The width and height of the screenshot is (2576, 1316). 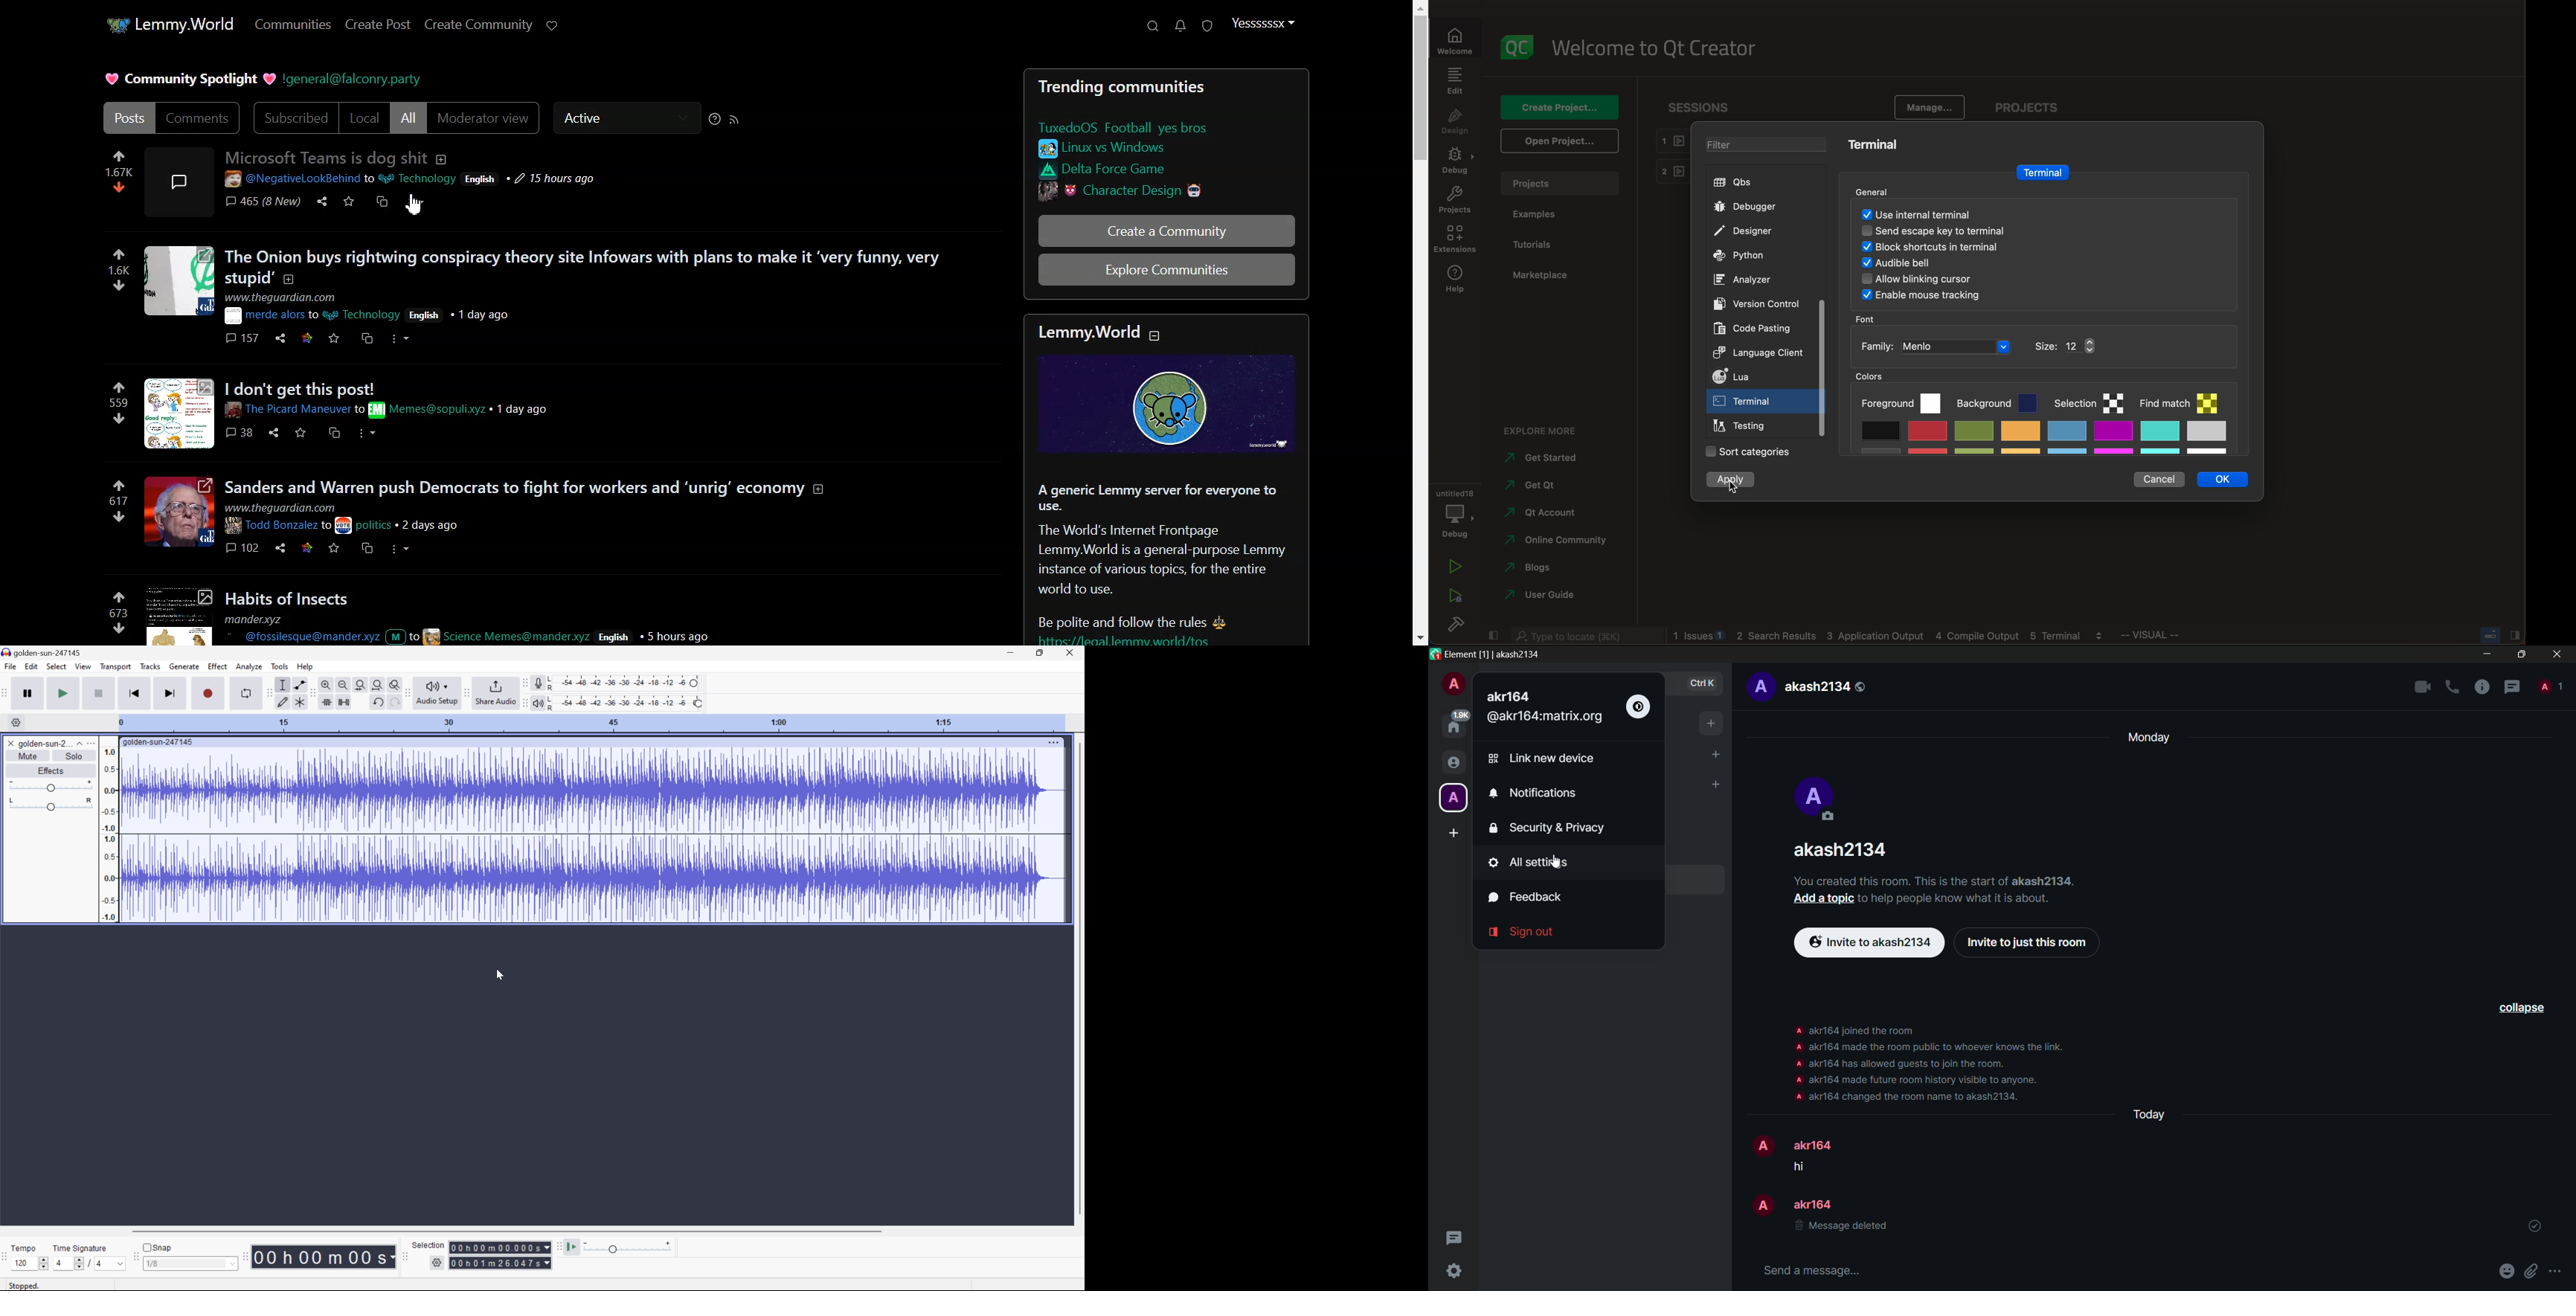 I want to click on Subscribed, so click(x=294, y=117).